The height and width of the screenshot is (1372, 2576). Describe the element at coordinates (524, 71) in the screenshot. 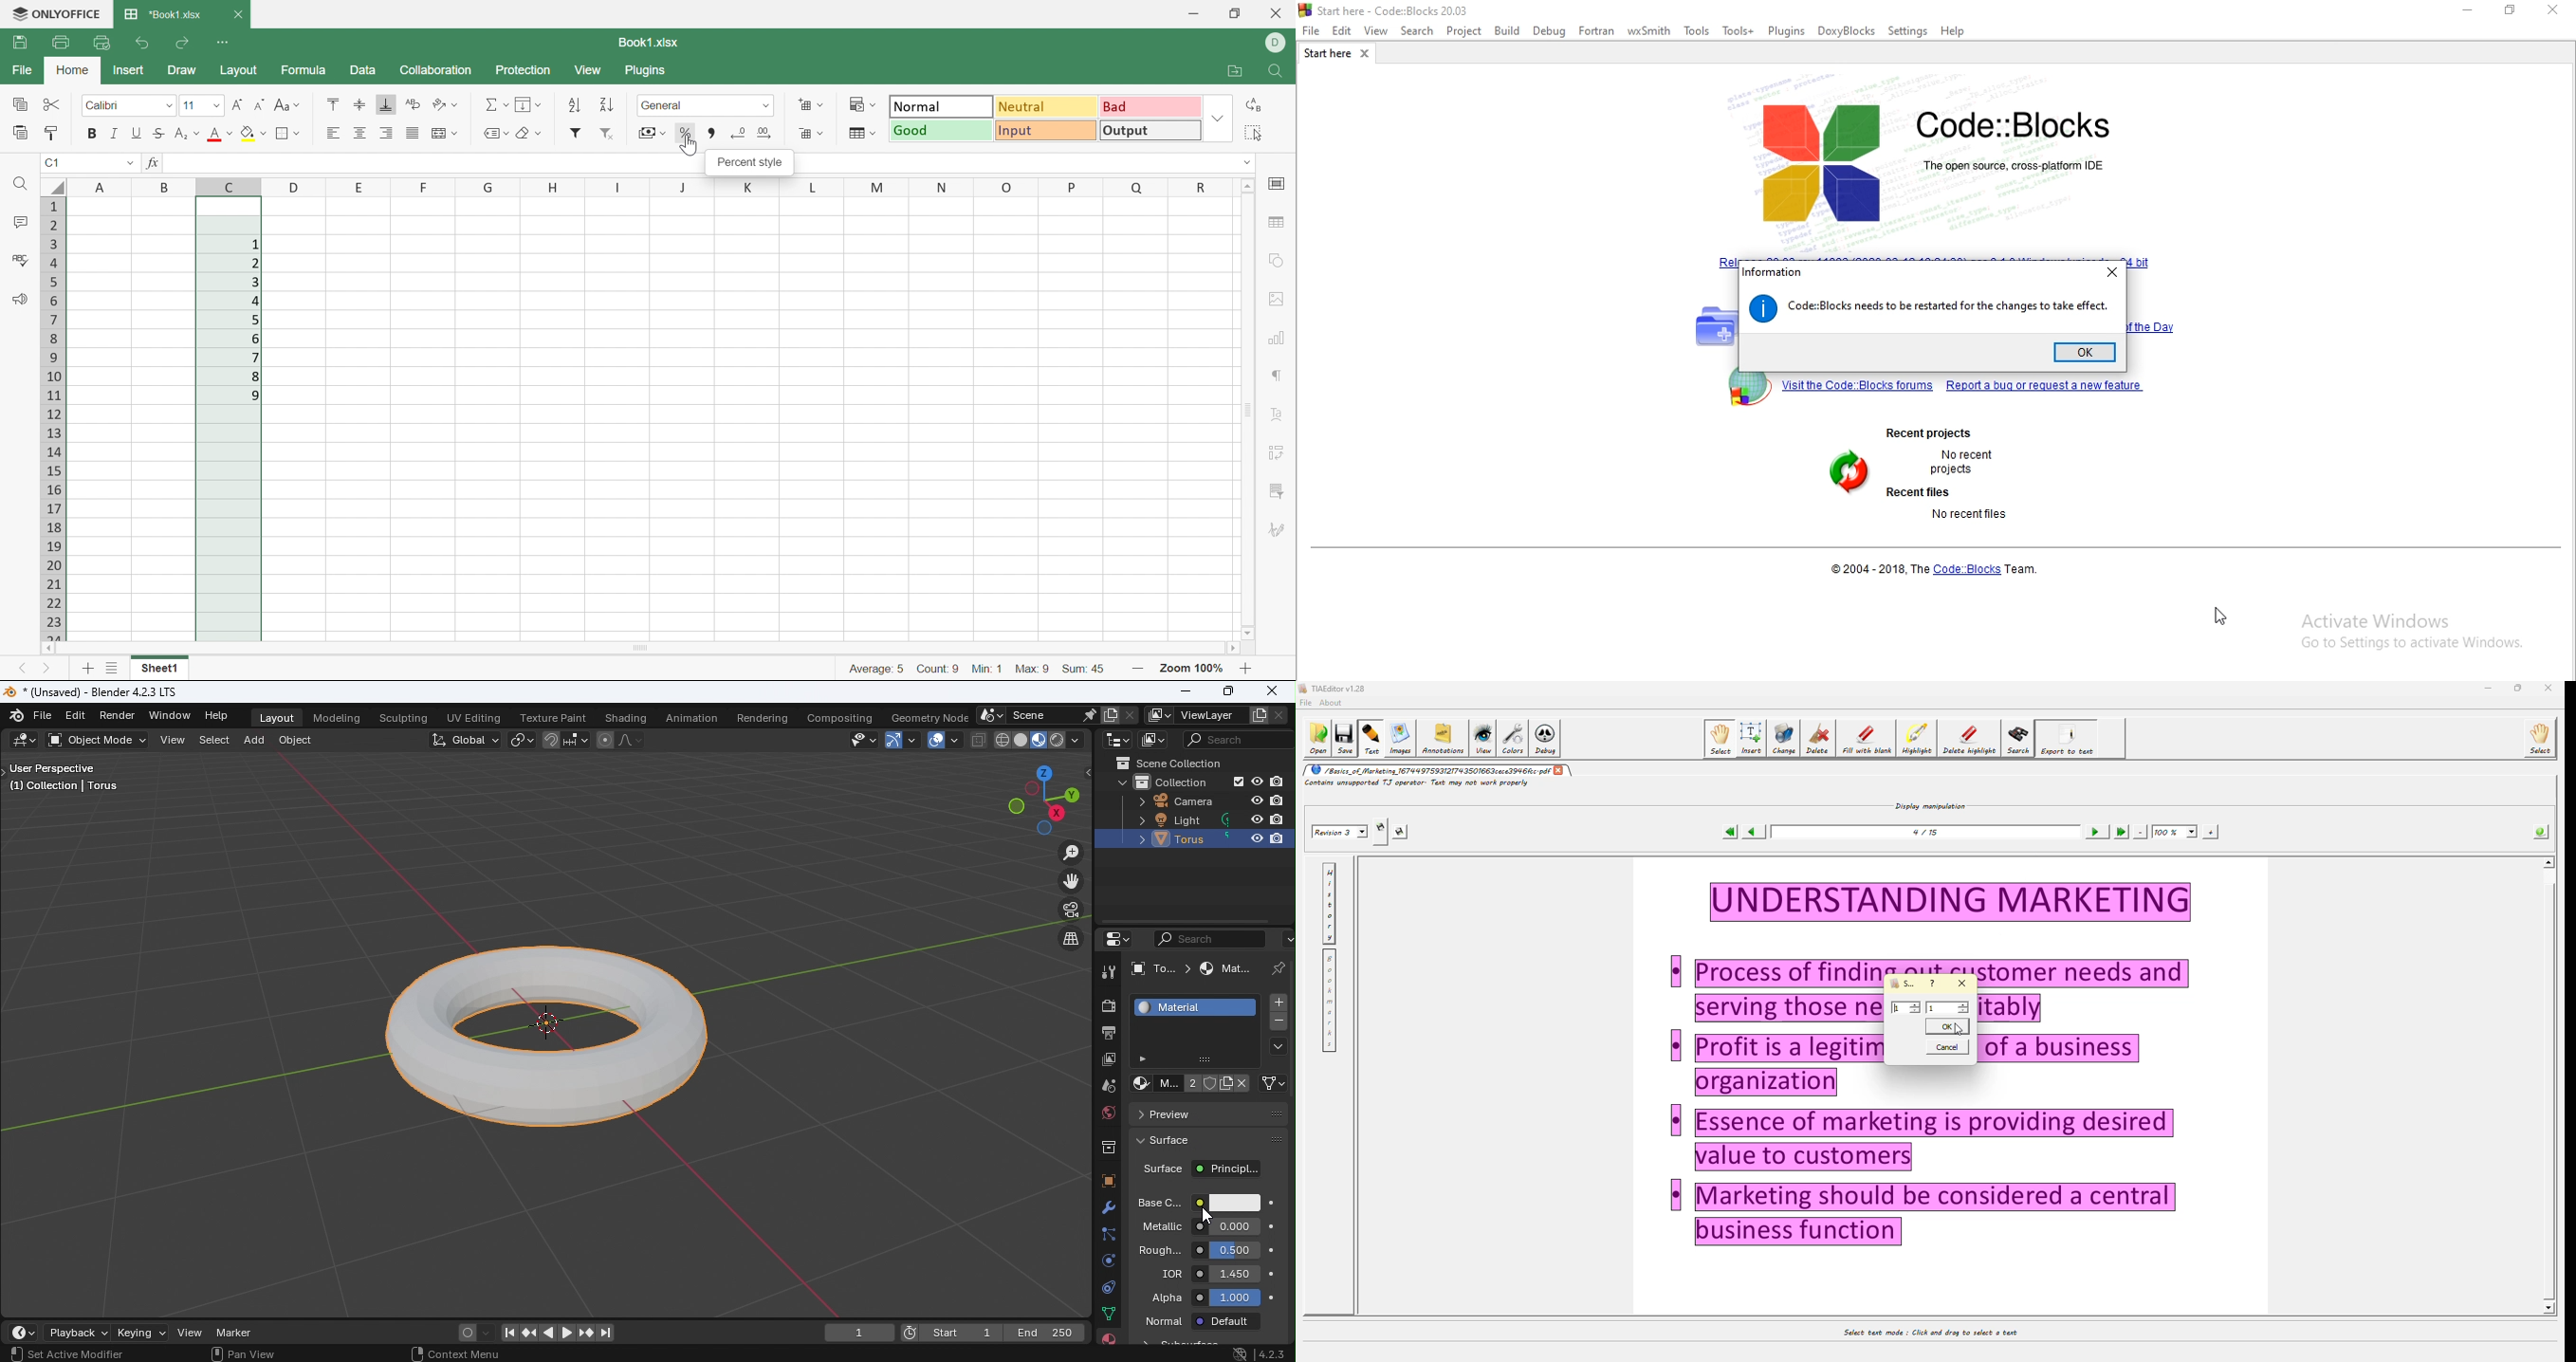

I see `Protection` at that location.